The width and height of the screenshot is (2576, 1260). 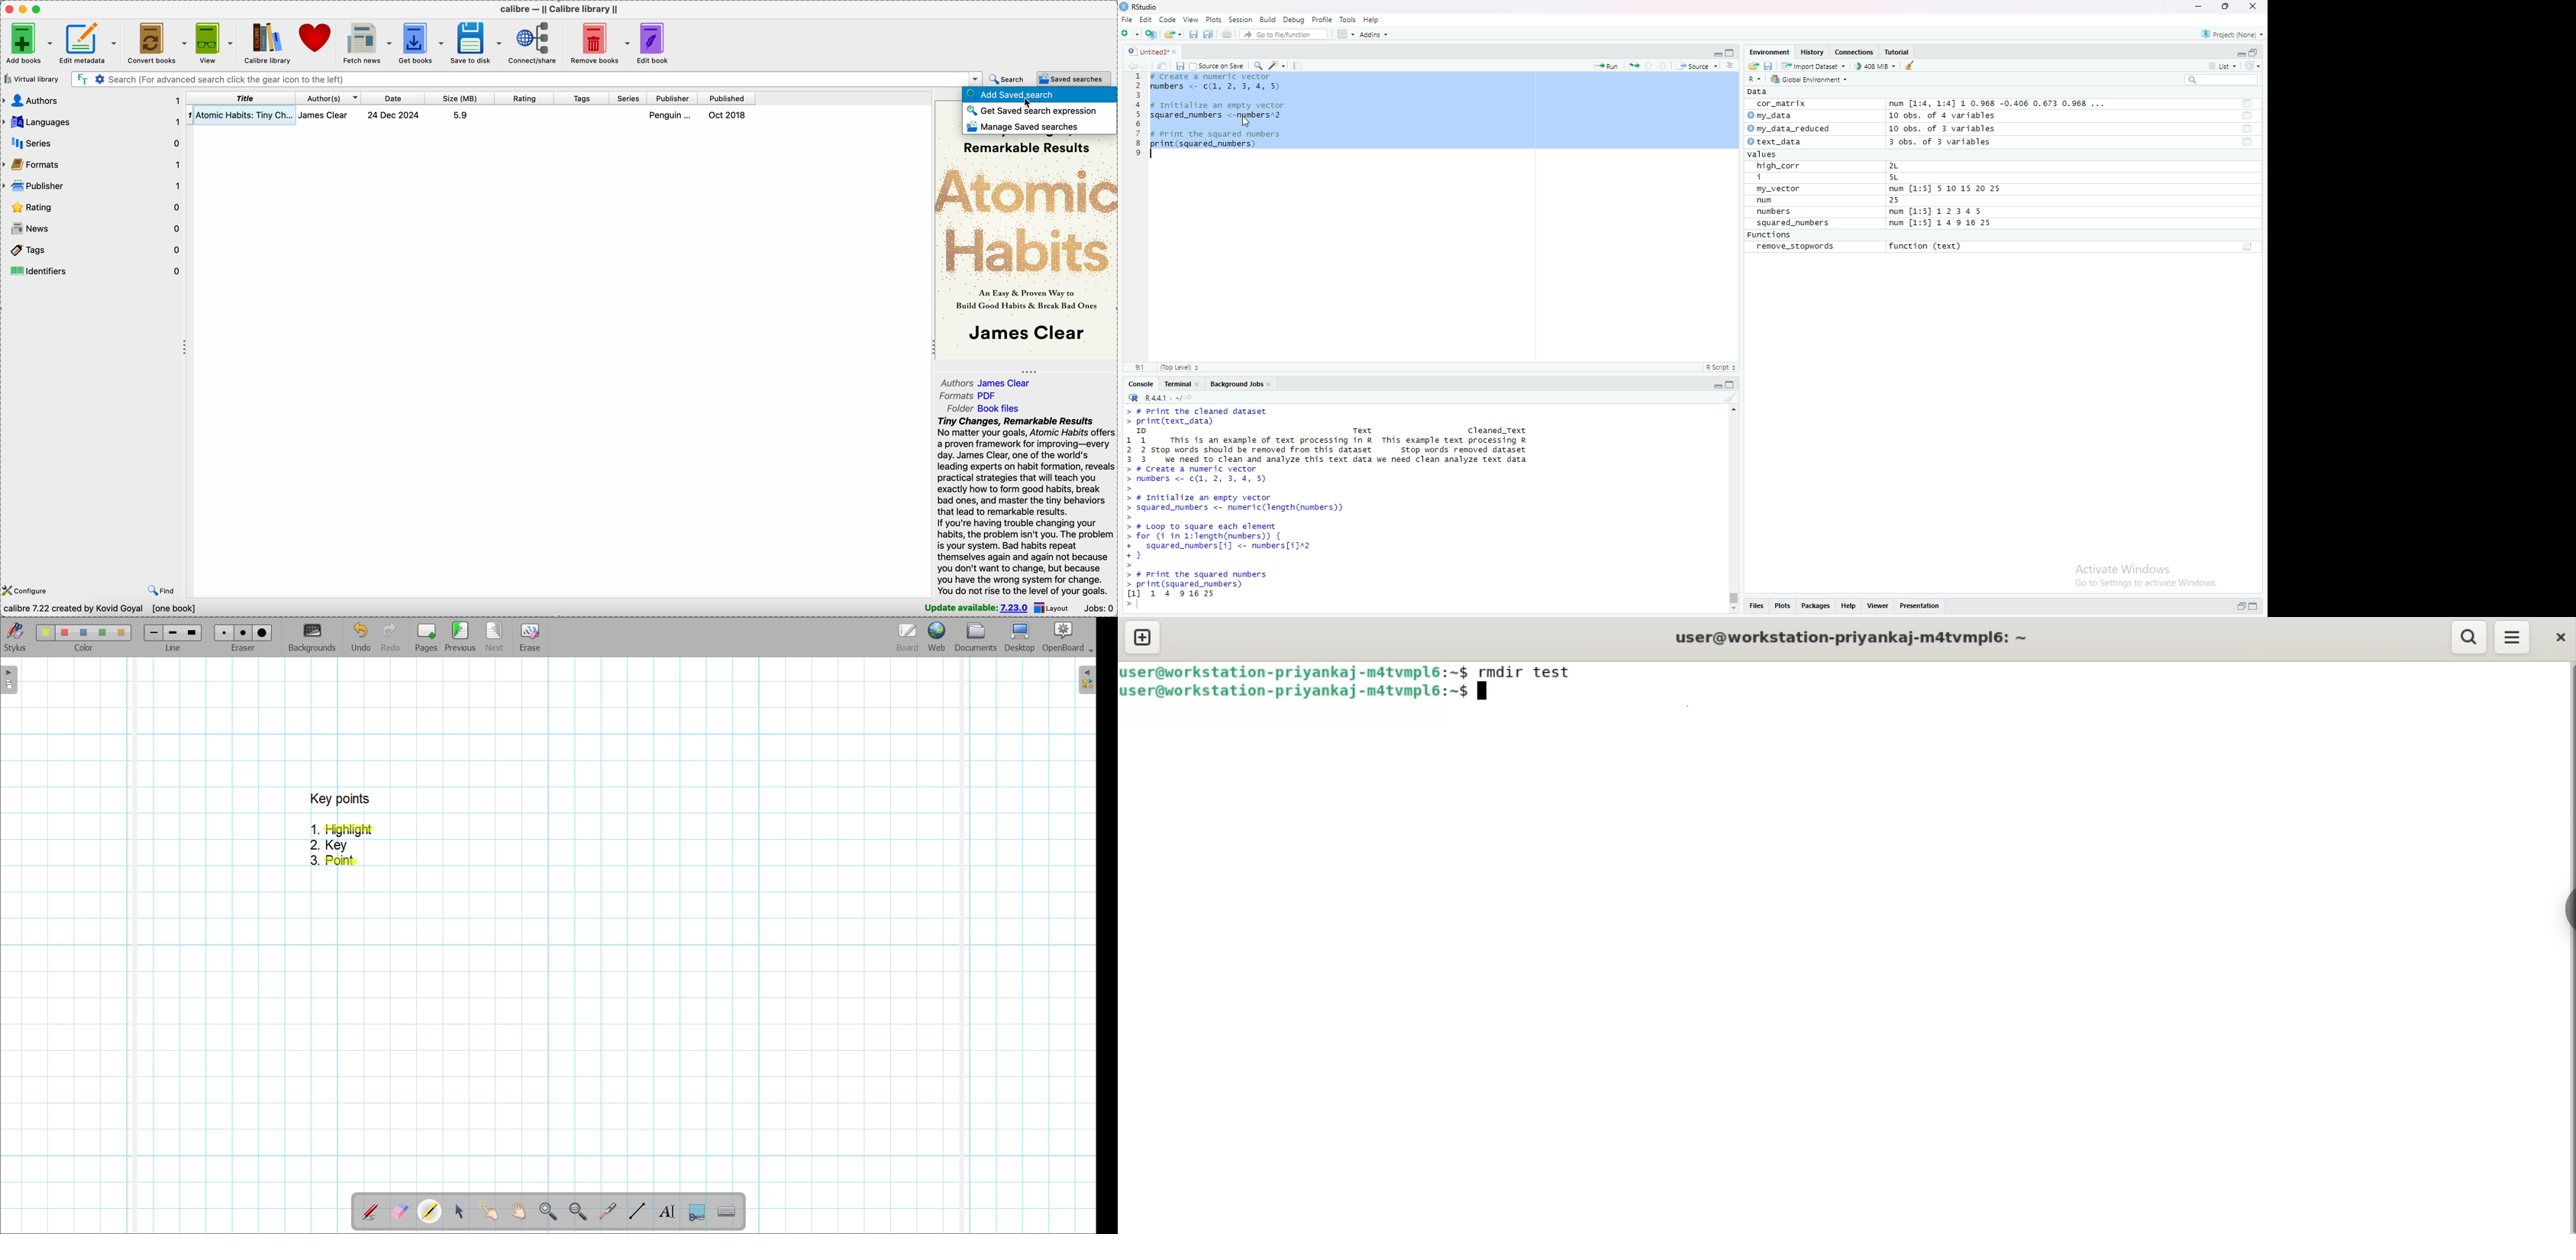 I want to click on Import Dataset, so click(x=1813, y=65).